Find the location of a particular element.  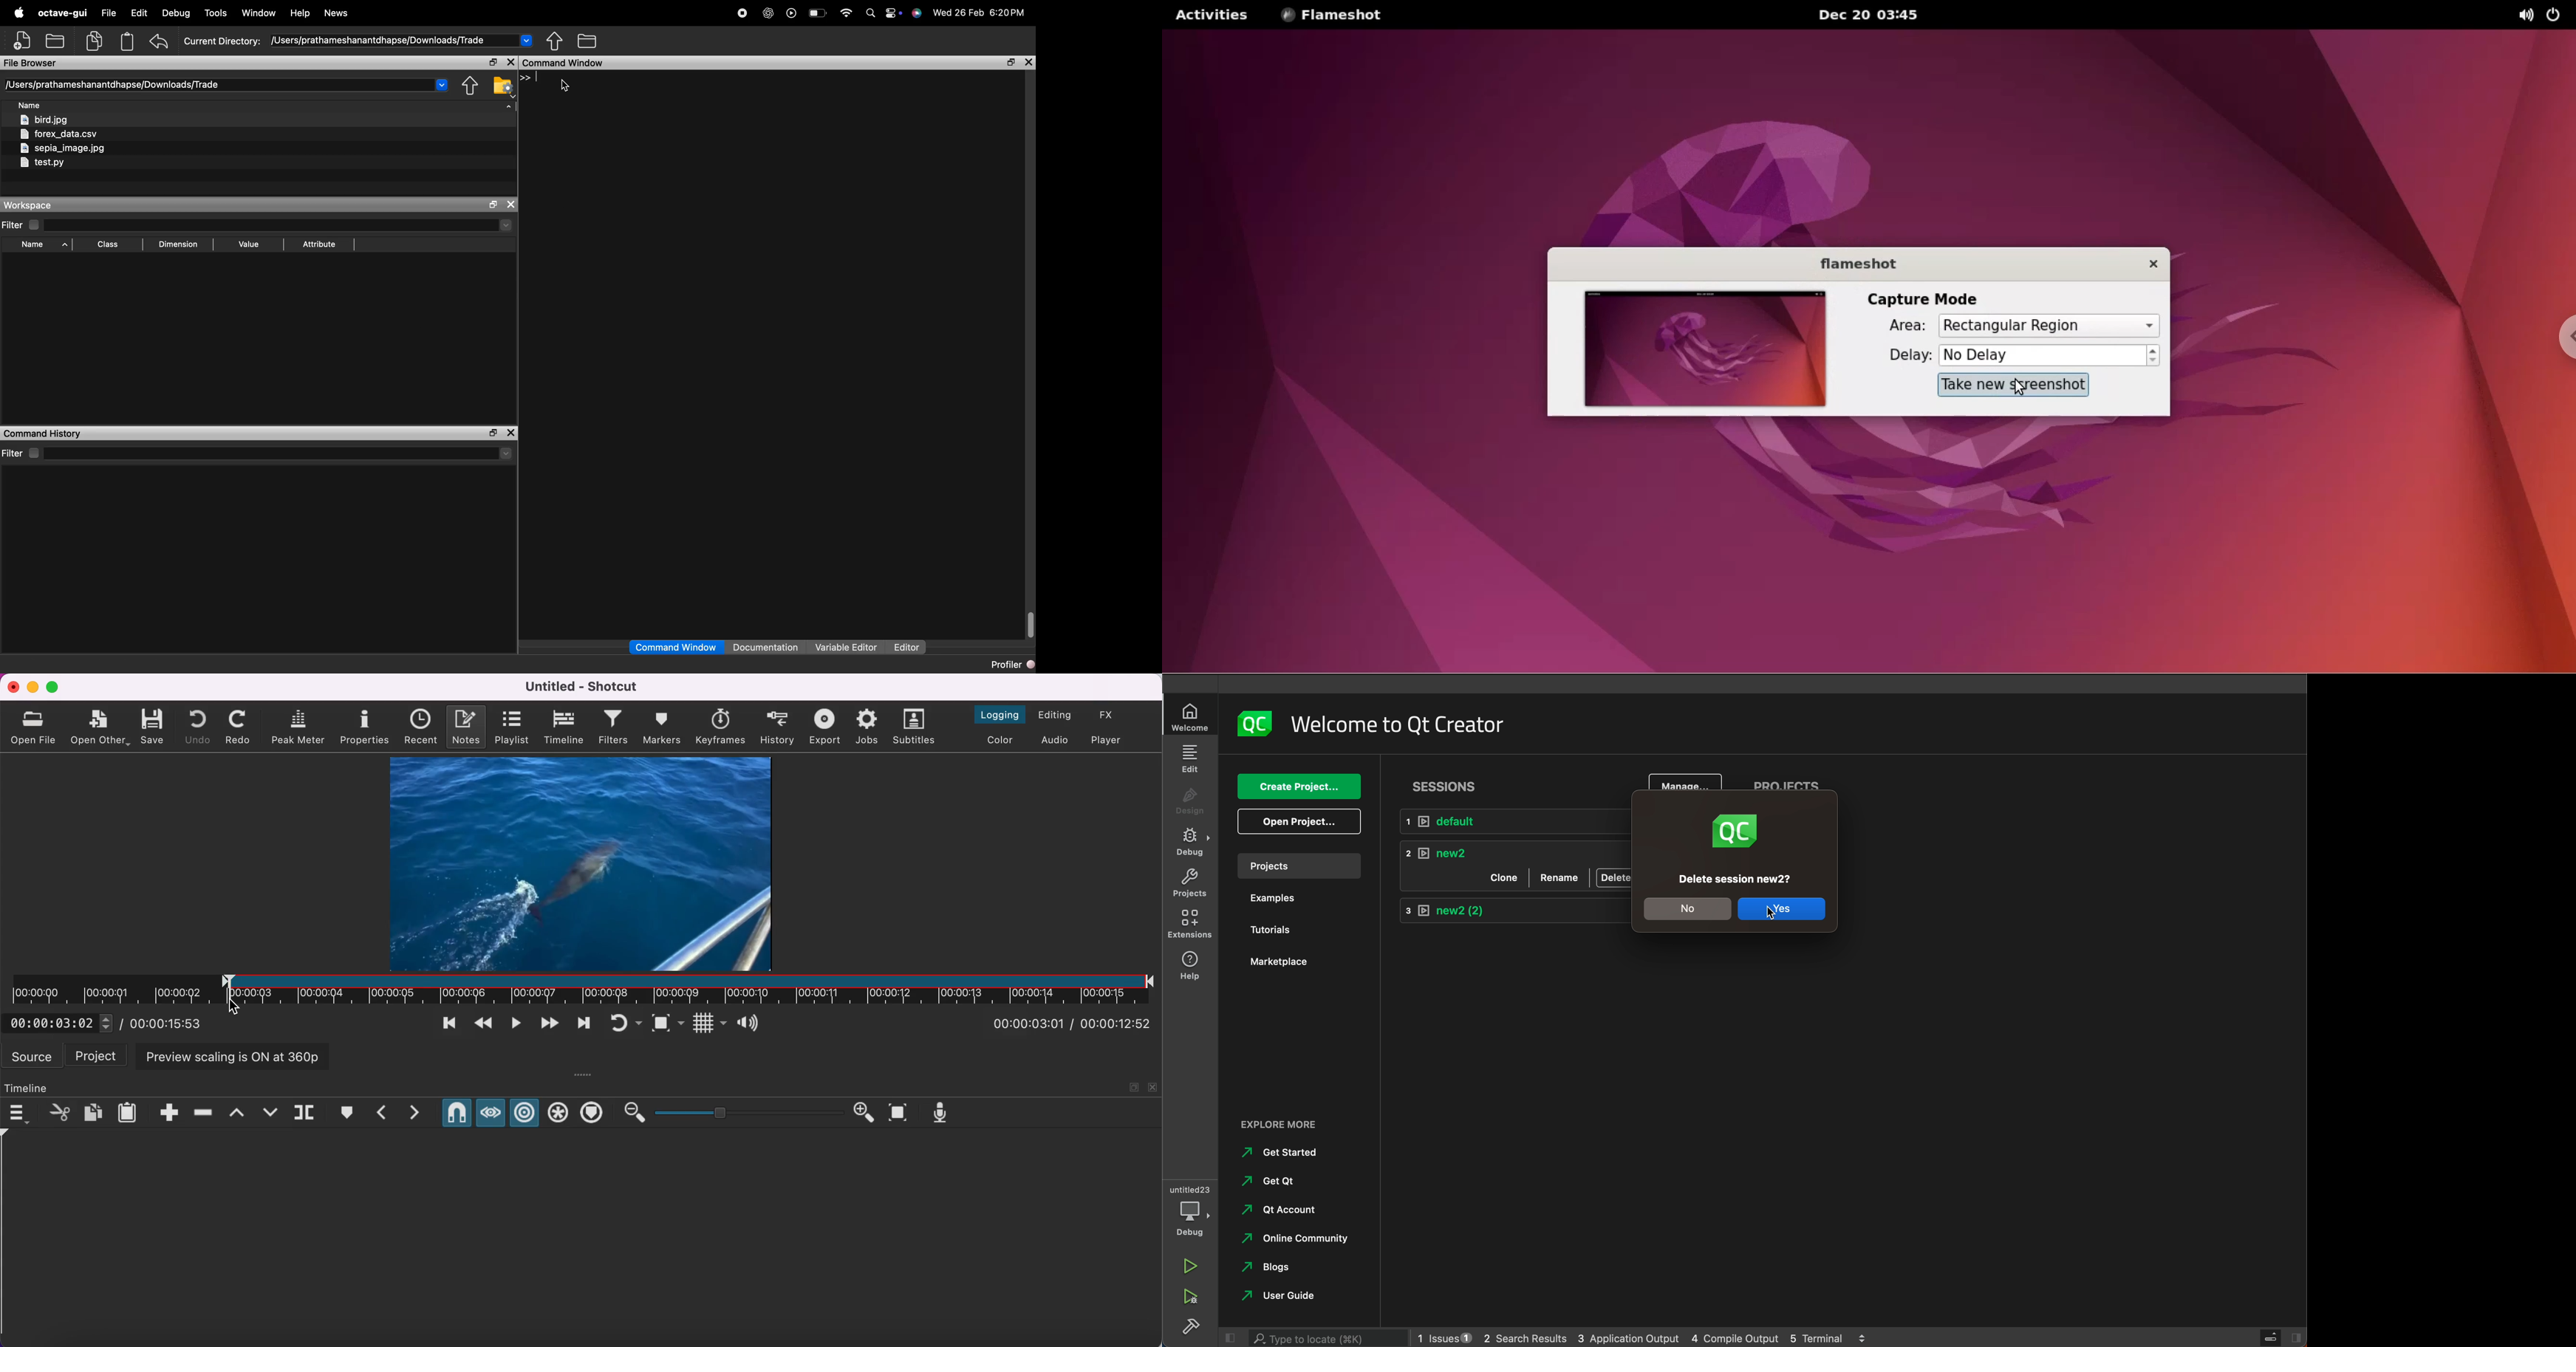

sepia_image.jpg is located at coordinates (63, 148).